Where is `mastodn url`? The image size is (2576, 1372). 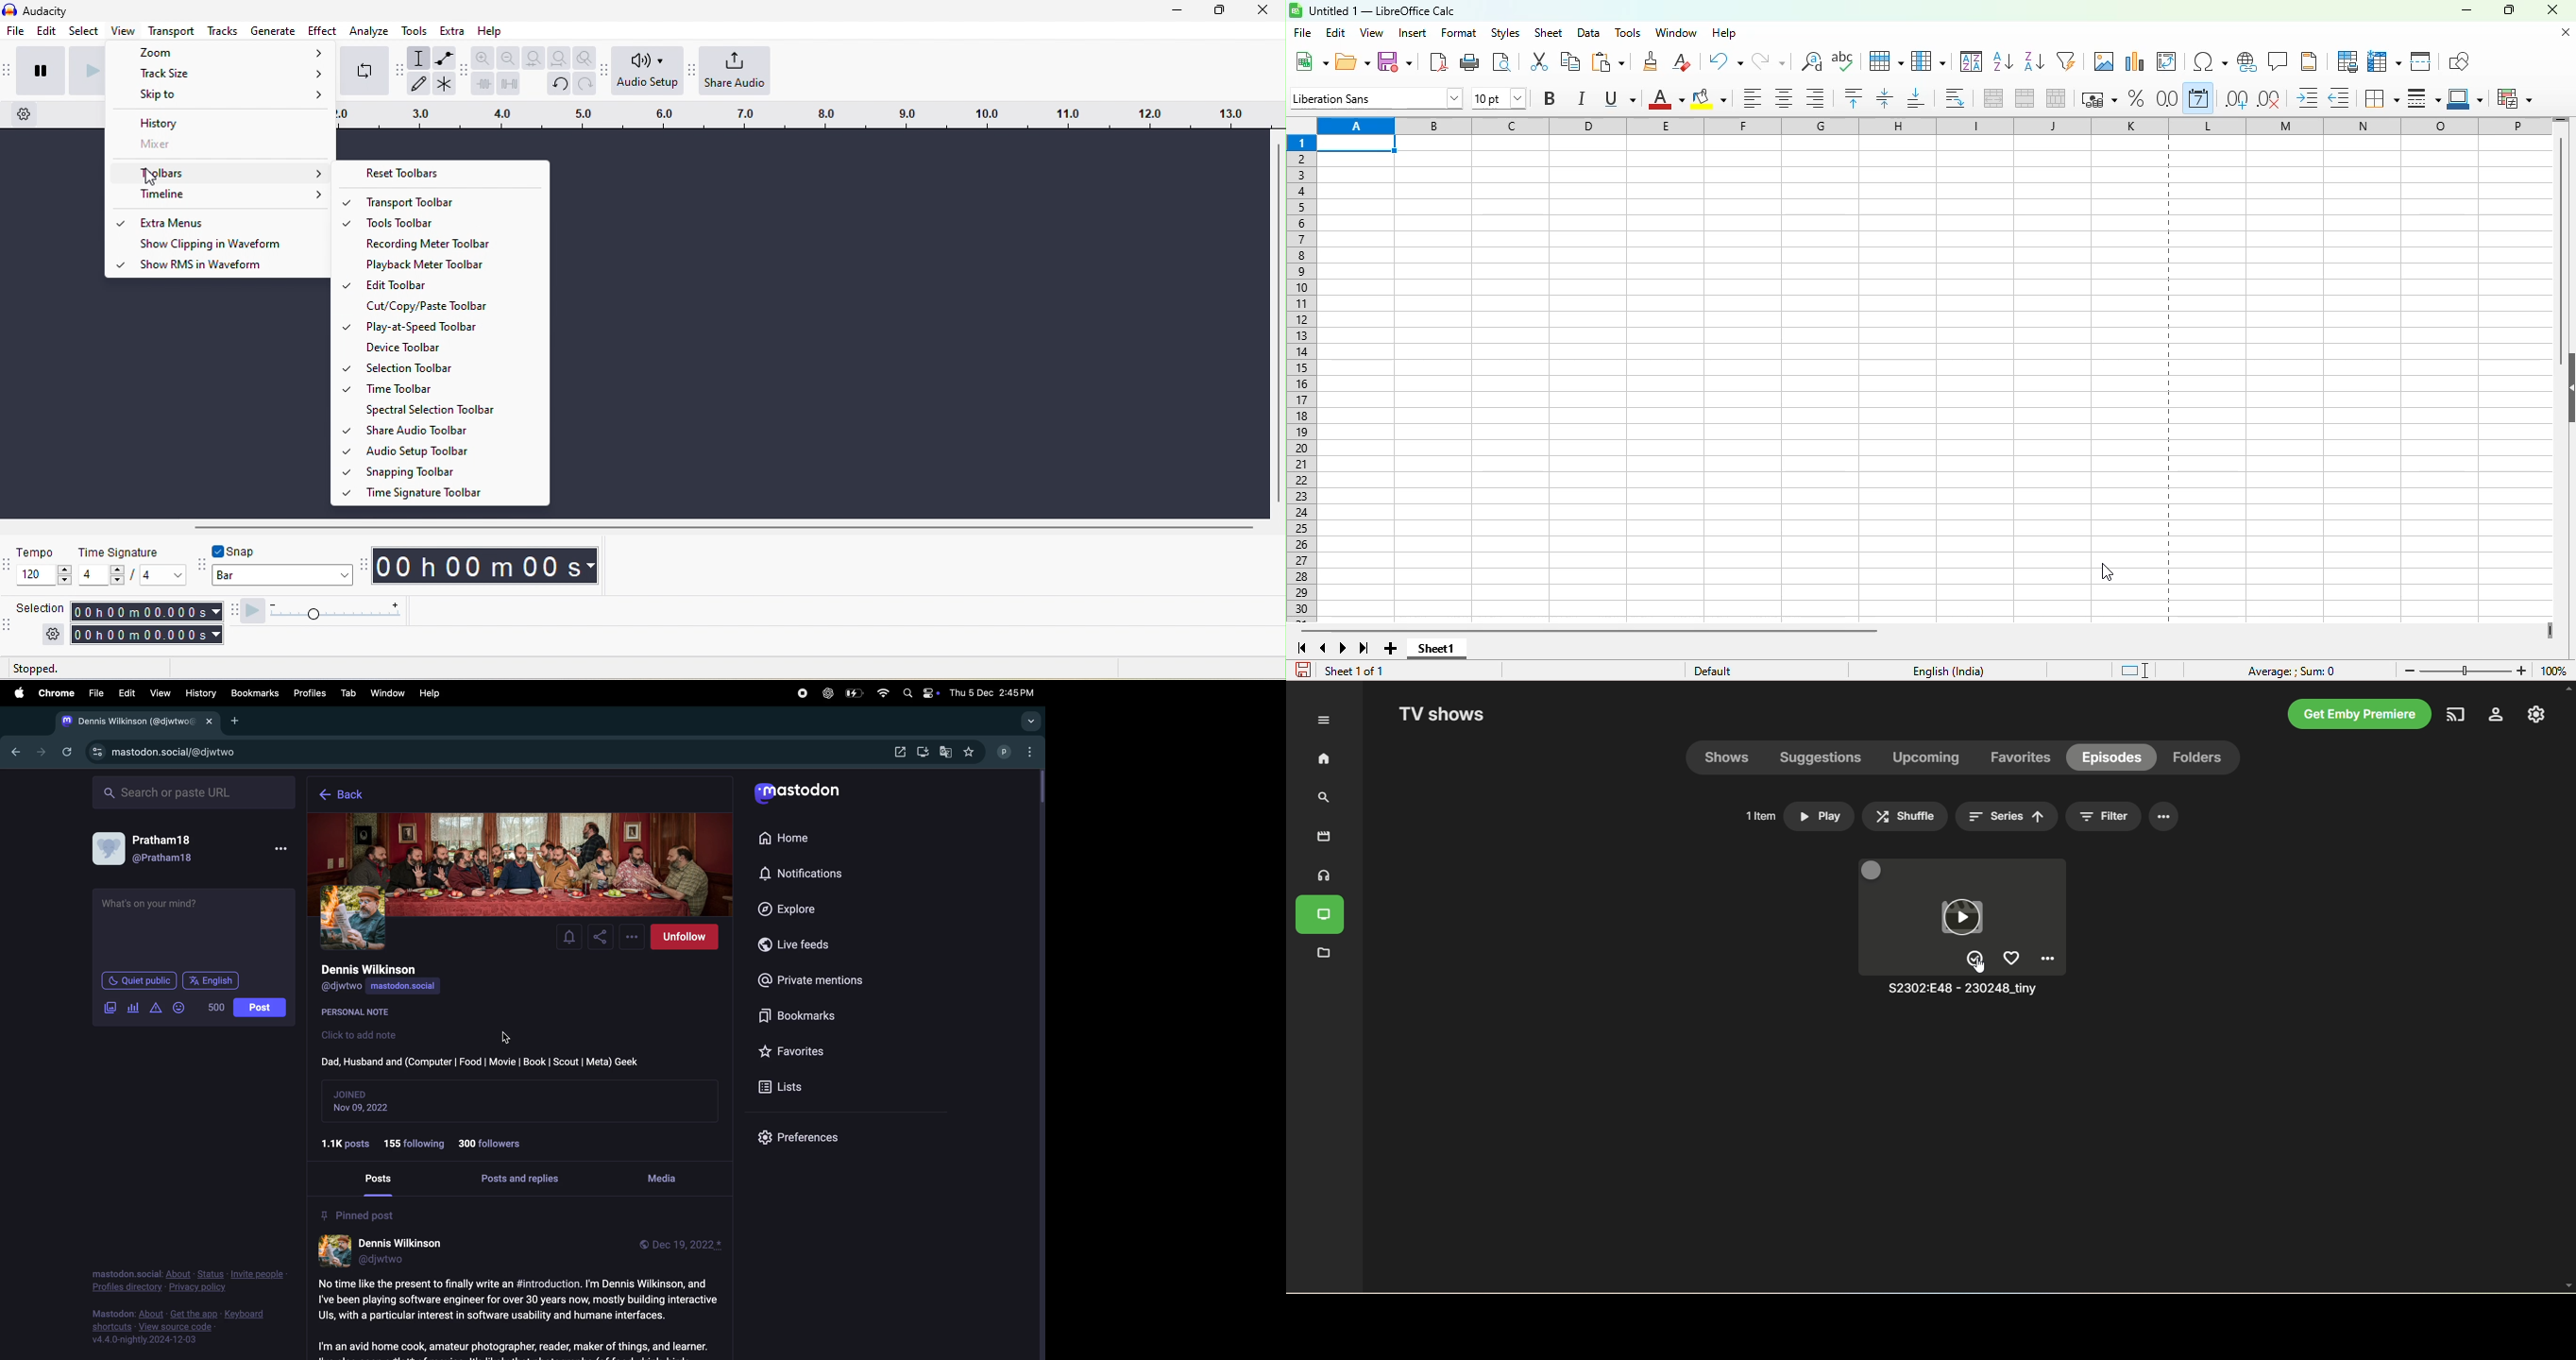
mastodn url is located at coordinates (160, 752).